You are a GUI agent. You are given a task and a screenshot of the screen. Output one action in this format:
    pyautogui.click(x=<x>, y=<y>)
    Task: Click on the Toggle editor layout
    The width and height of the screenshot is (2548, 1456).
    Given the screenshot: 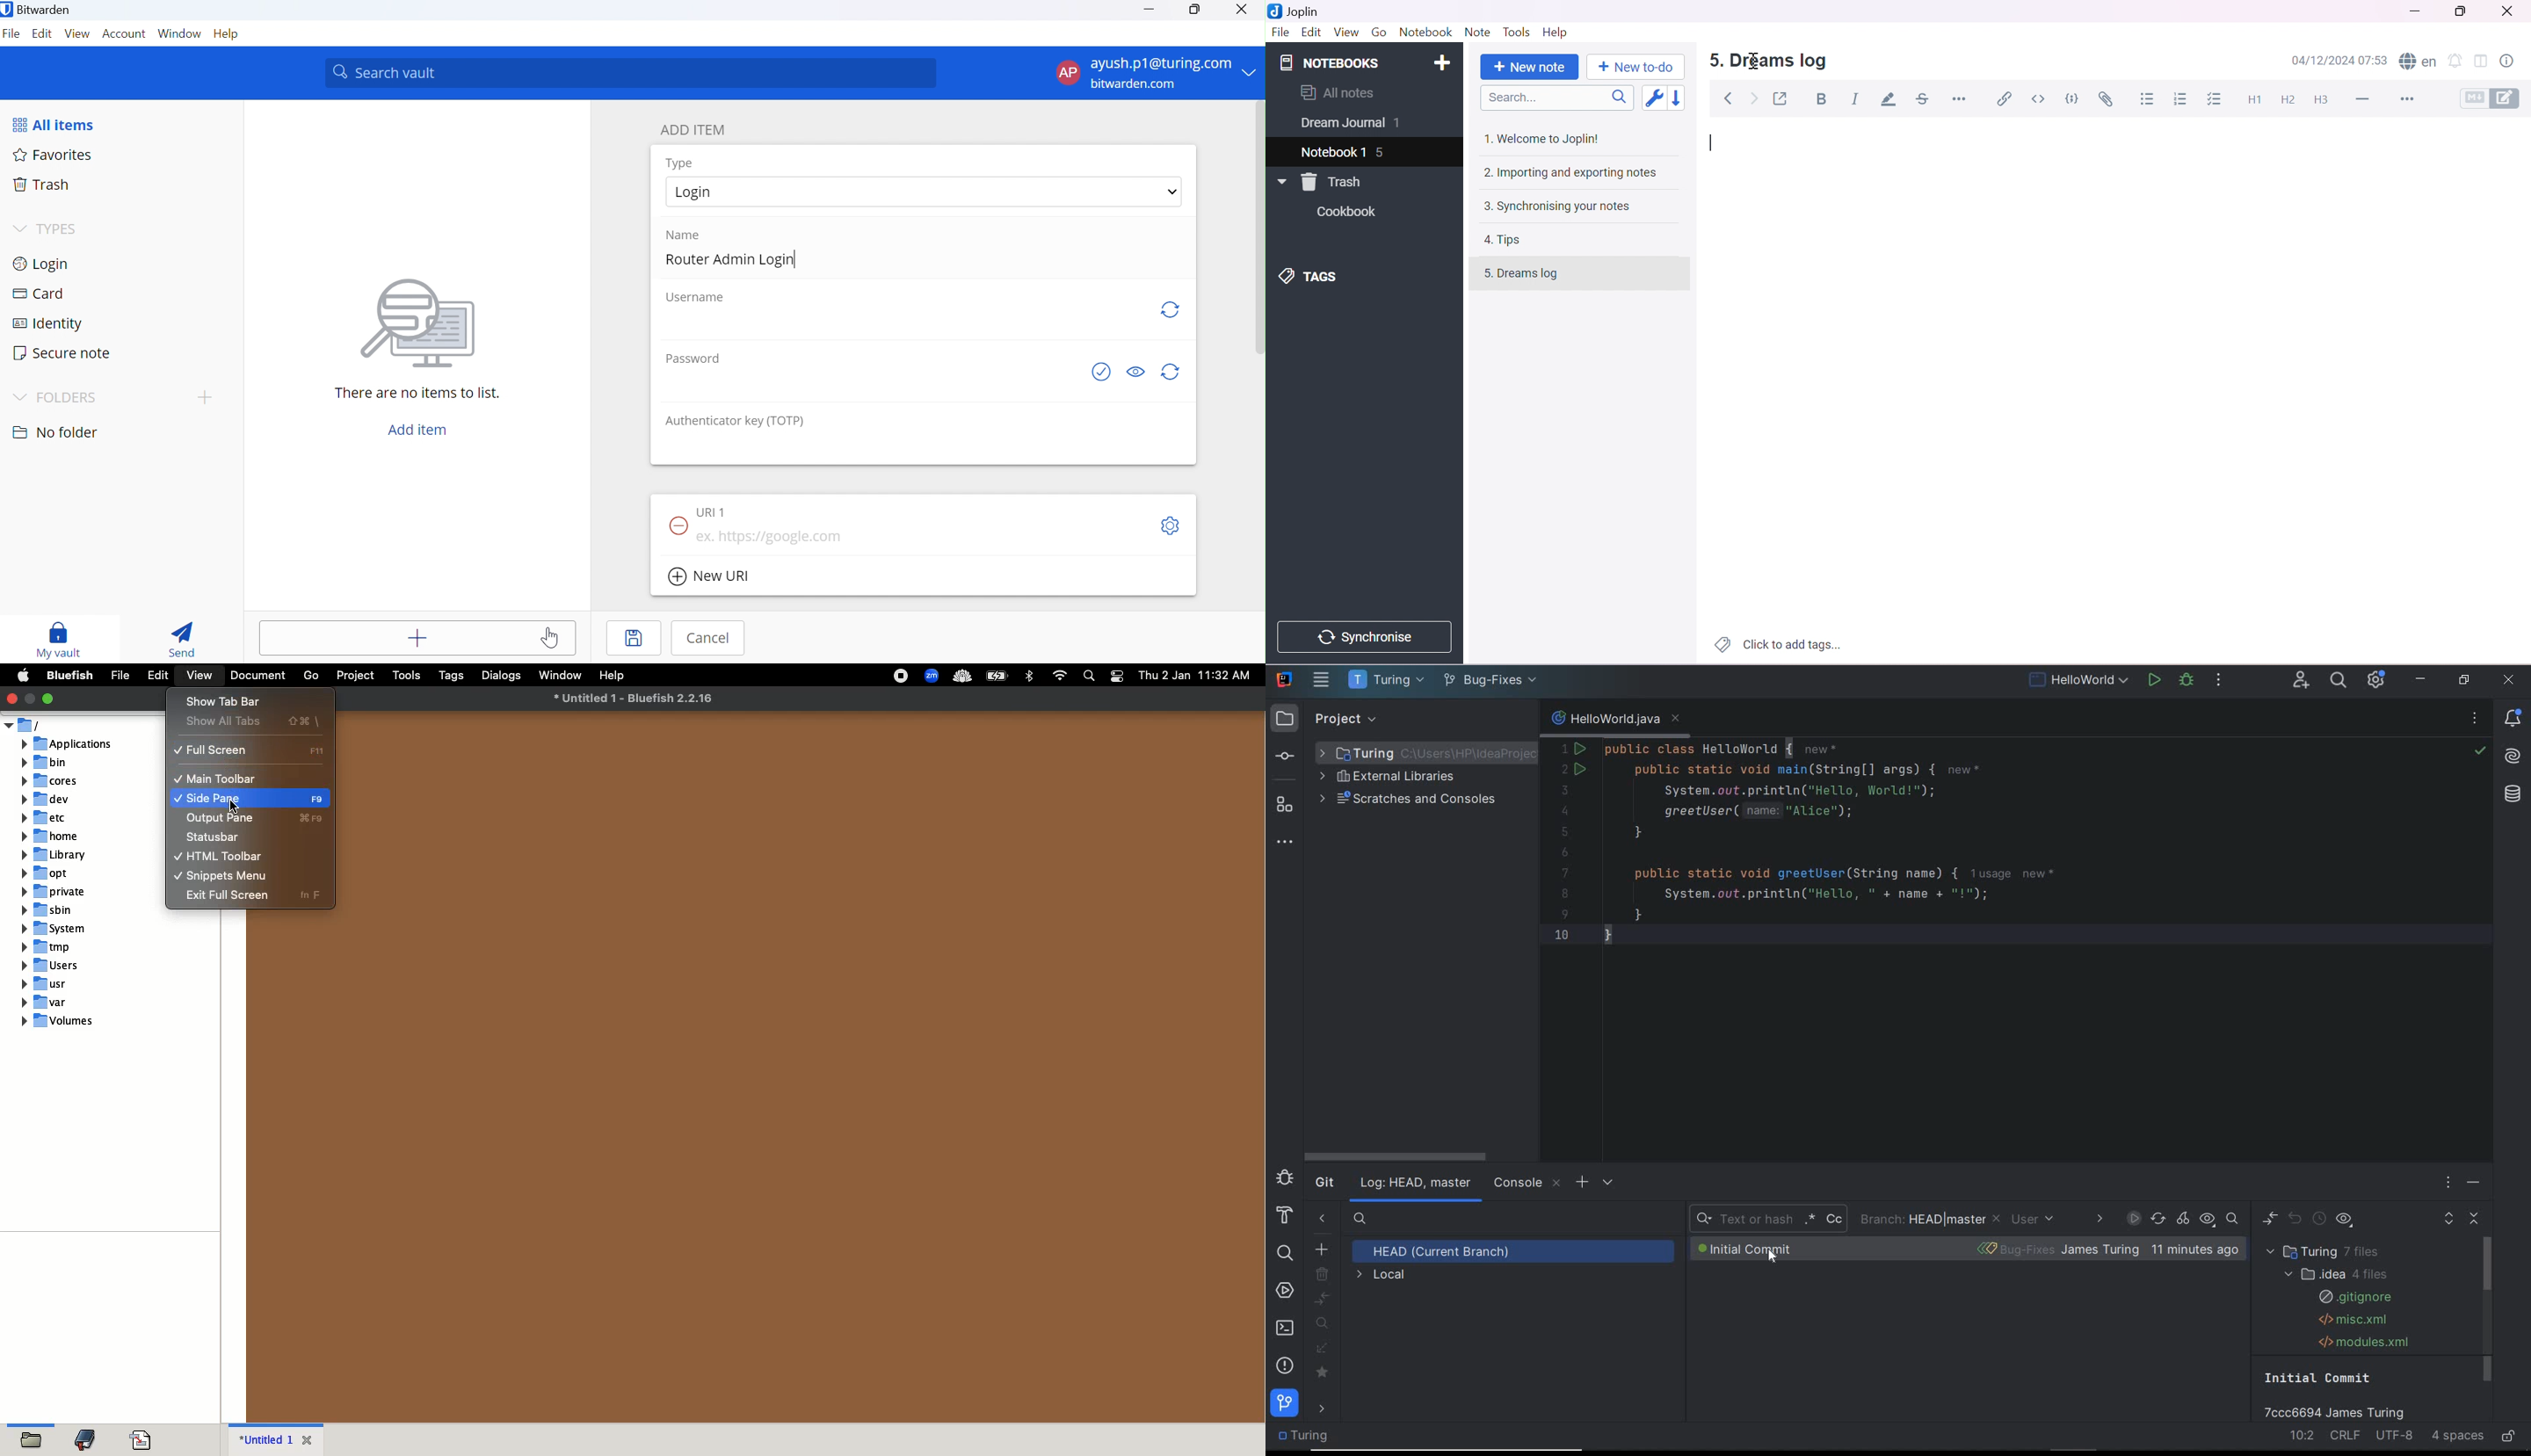 What is the action you would take?
    pyautogui.click(x=2483, y=61)
    